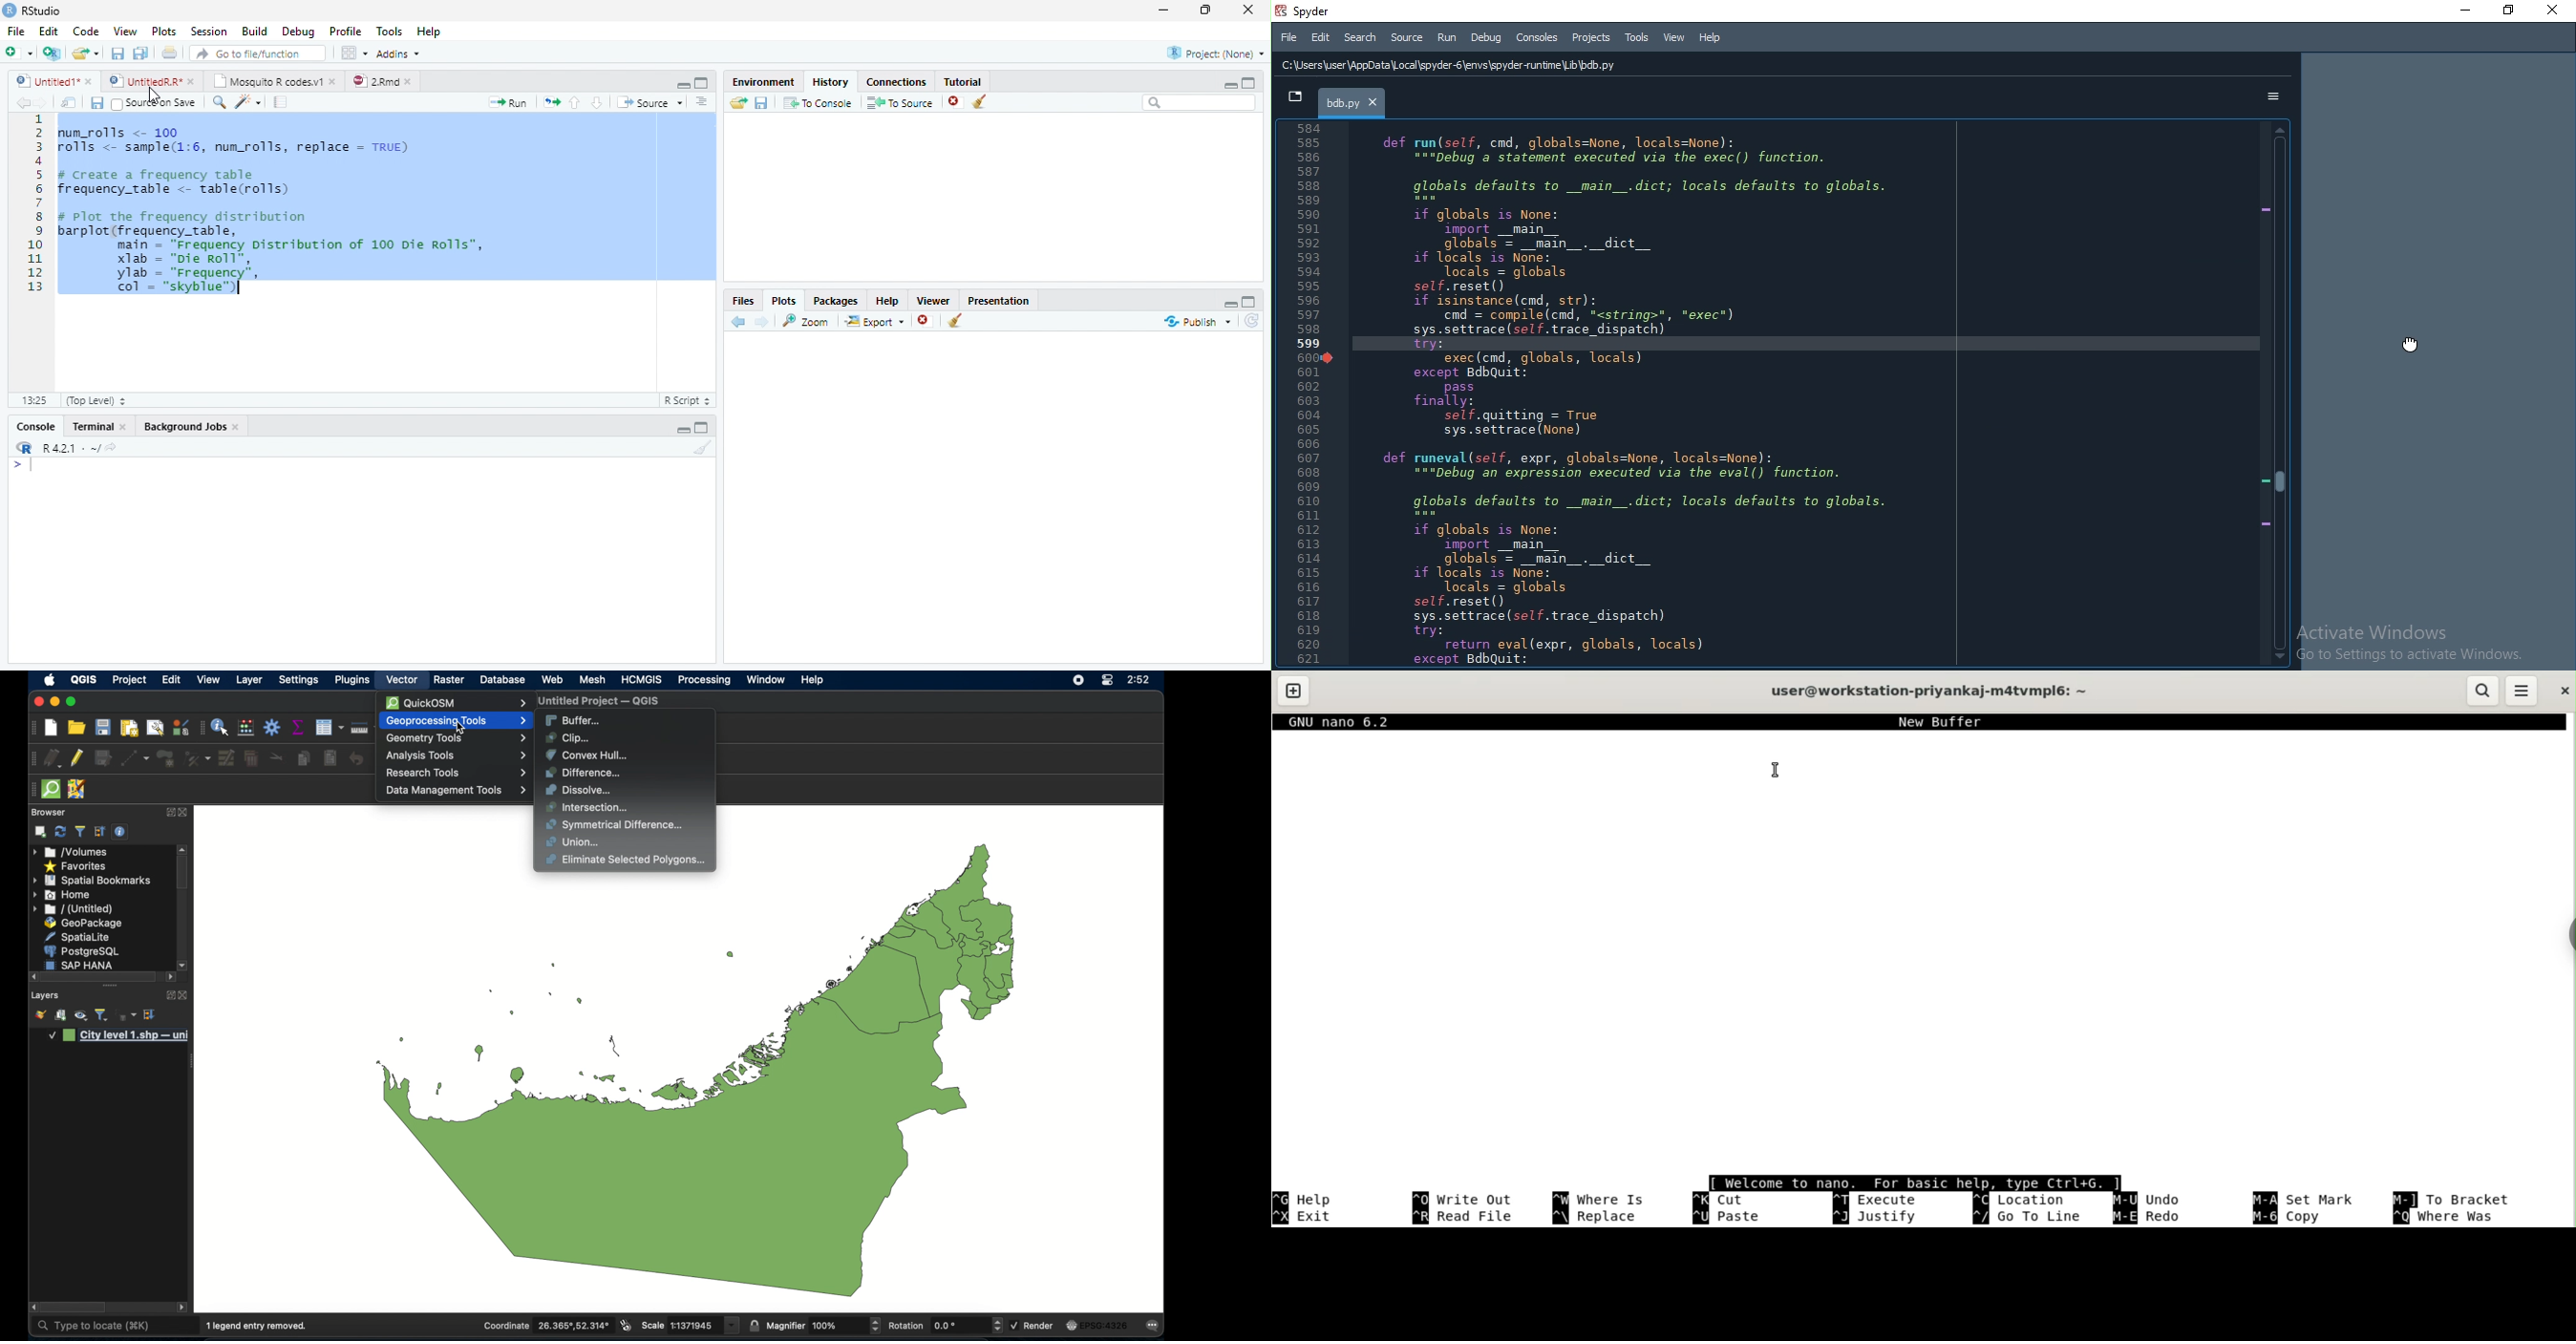  Describe the element at coordinates (348, 31) in the screenshot. I see `Profile` at that location.